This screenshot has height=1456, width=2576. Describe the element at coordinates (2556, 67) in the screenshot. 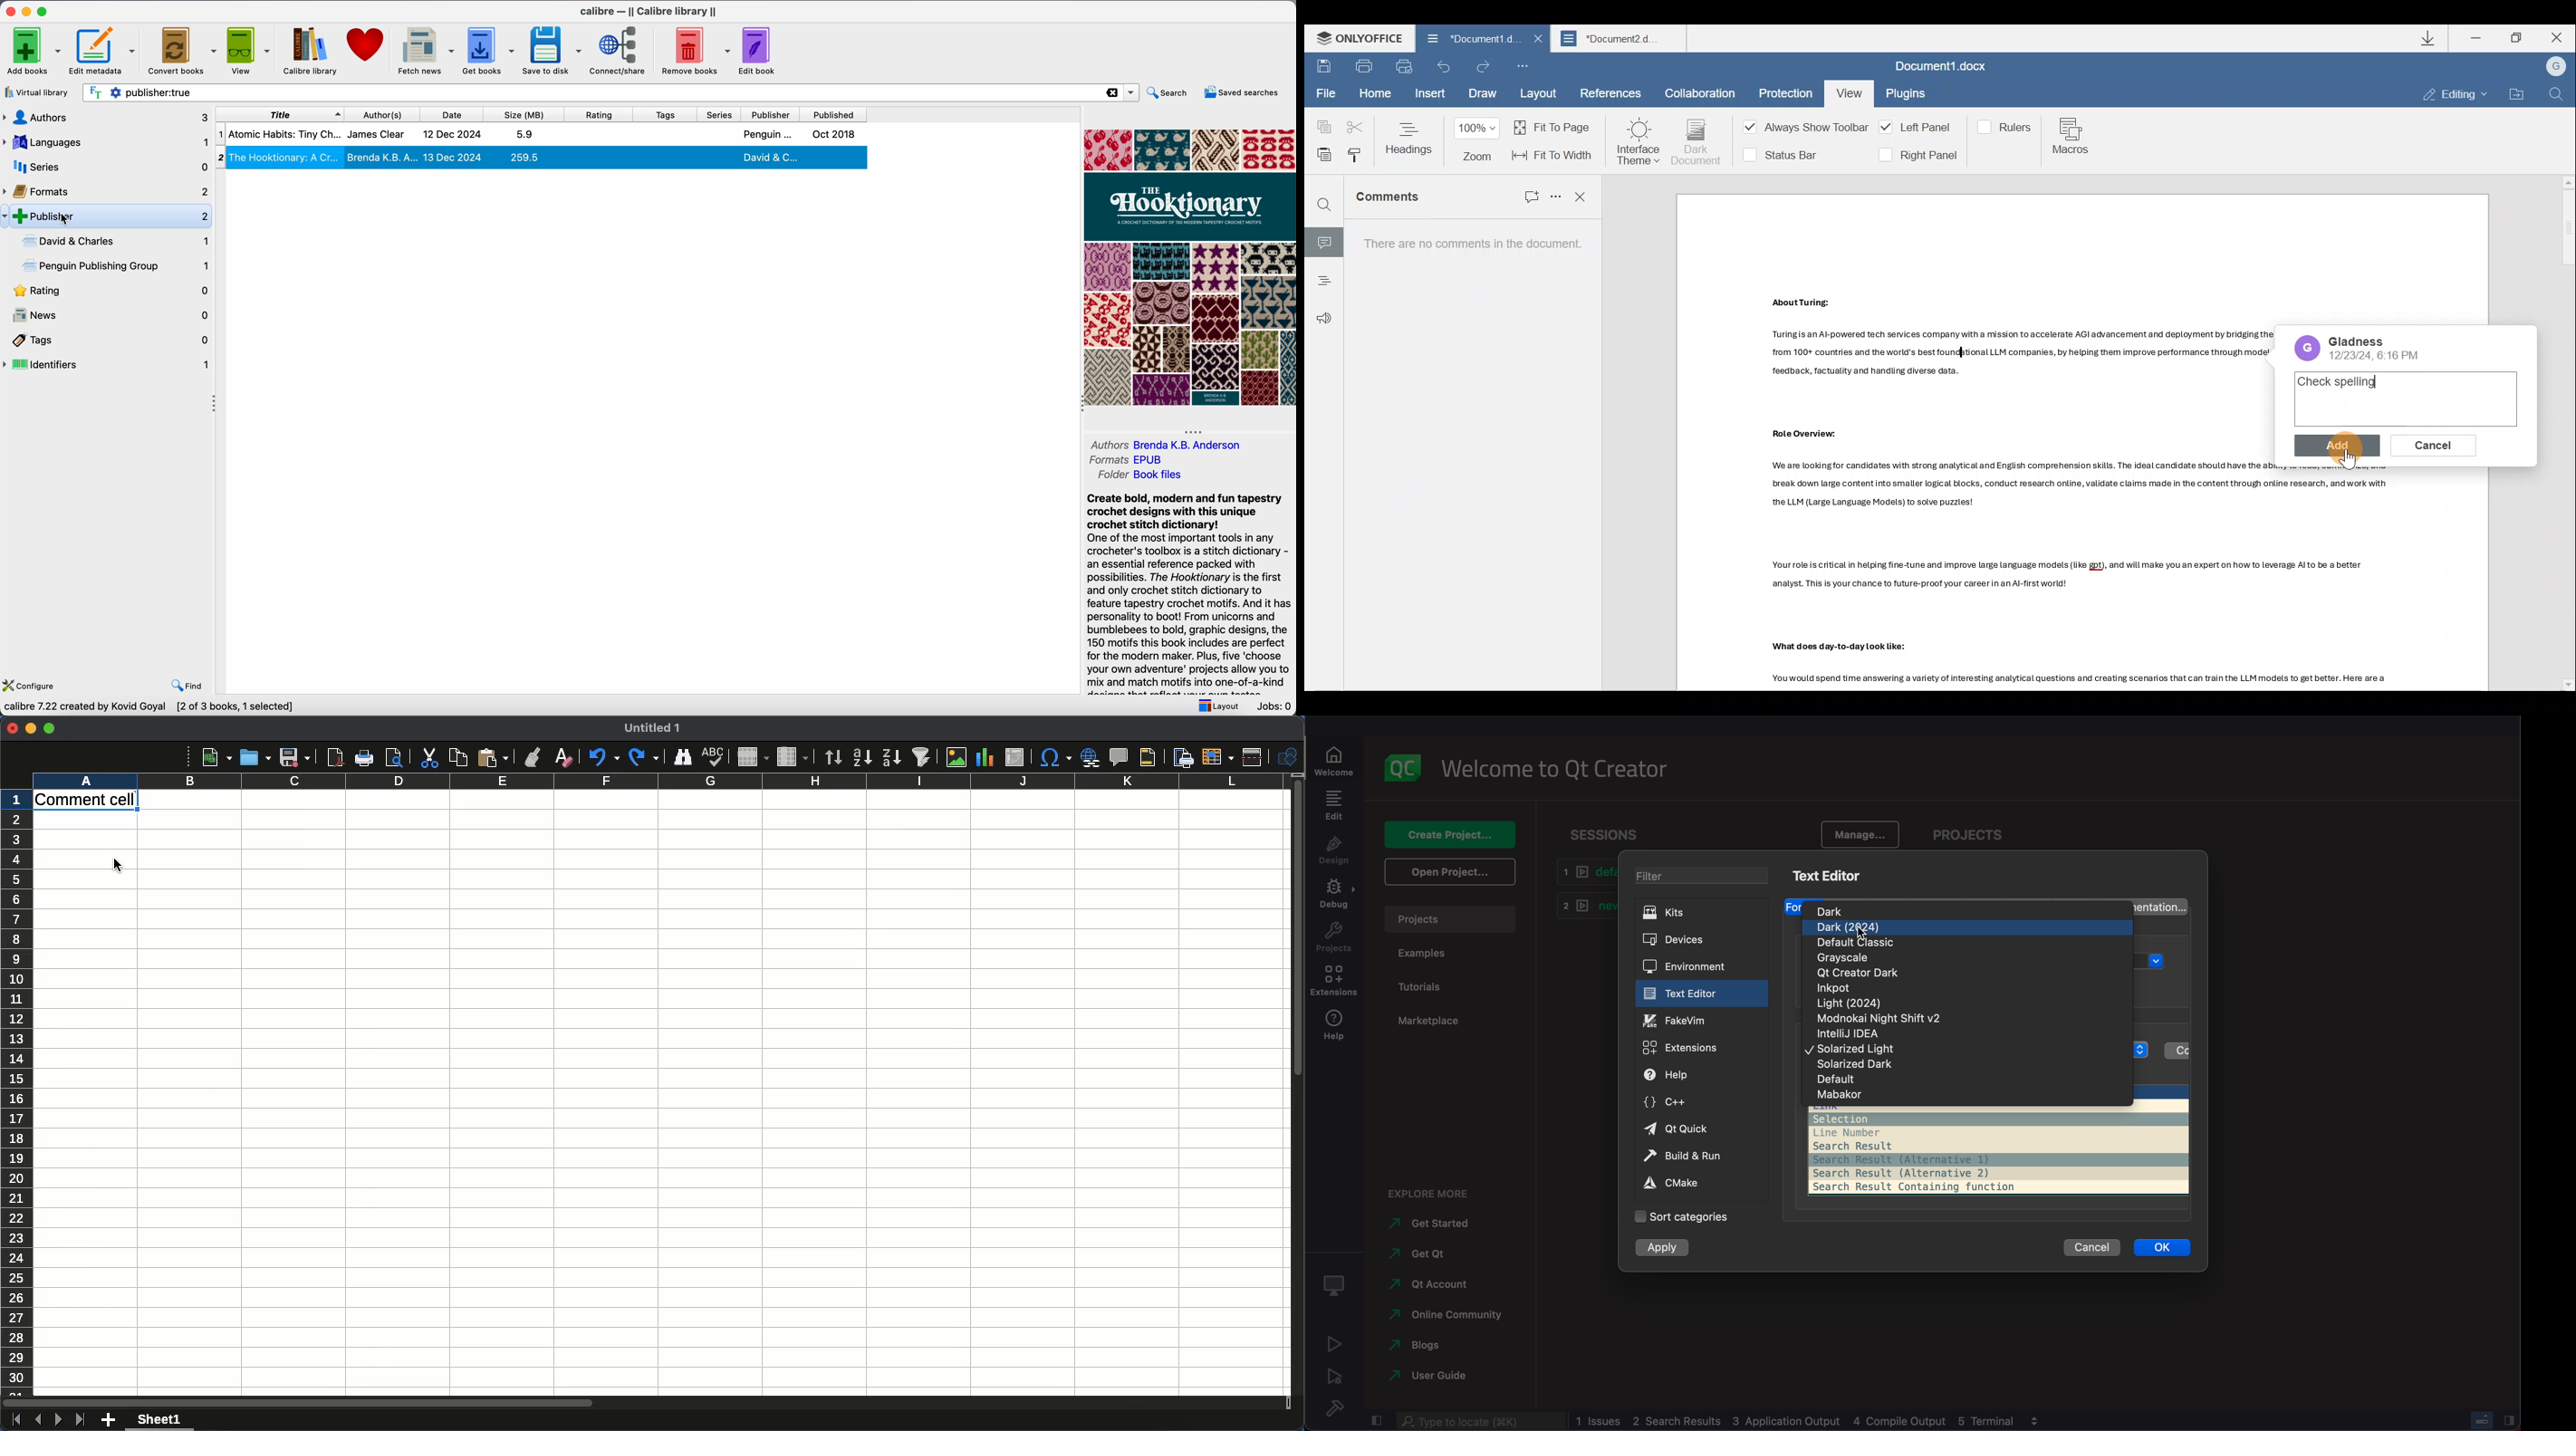

I see `Account name` at that location.